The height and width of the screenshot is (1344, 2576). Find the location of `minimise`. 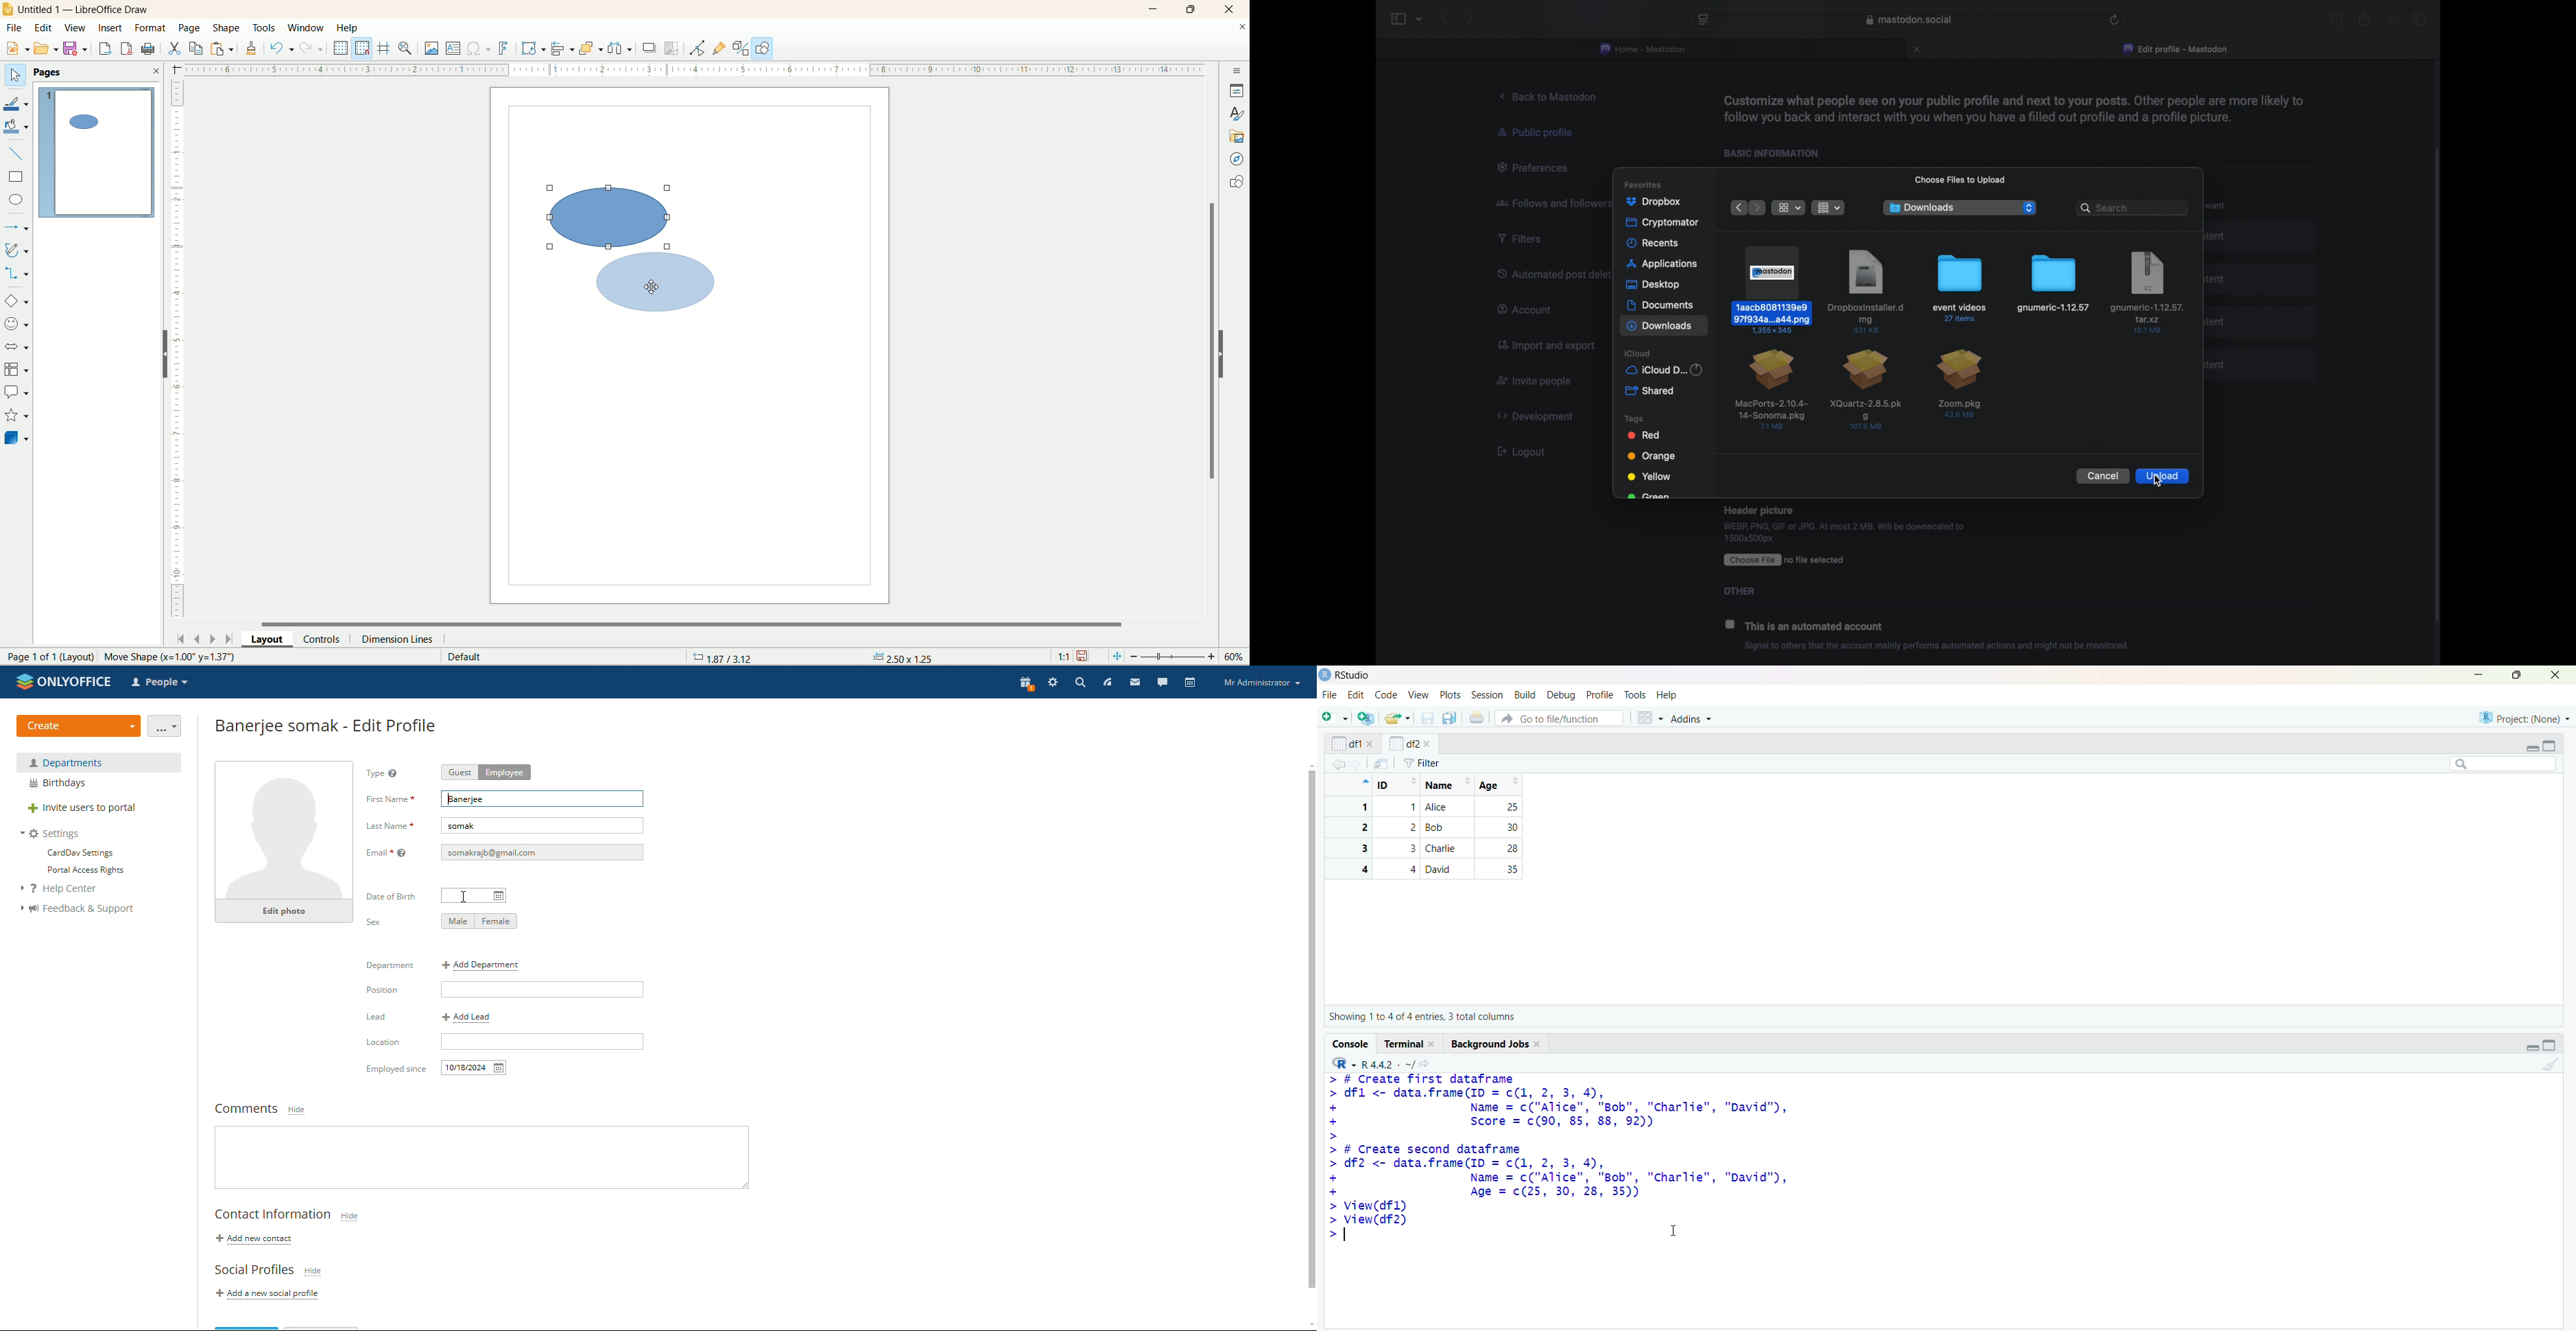

minimise is located at coordinates (2479, 674).